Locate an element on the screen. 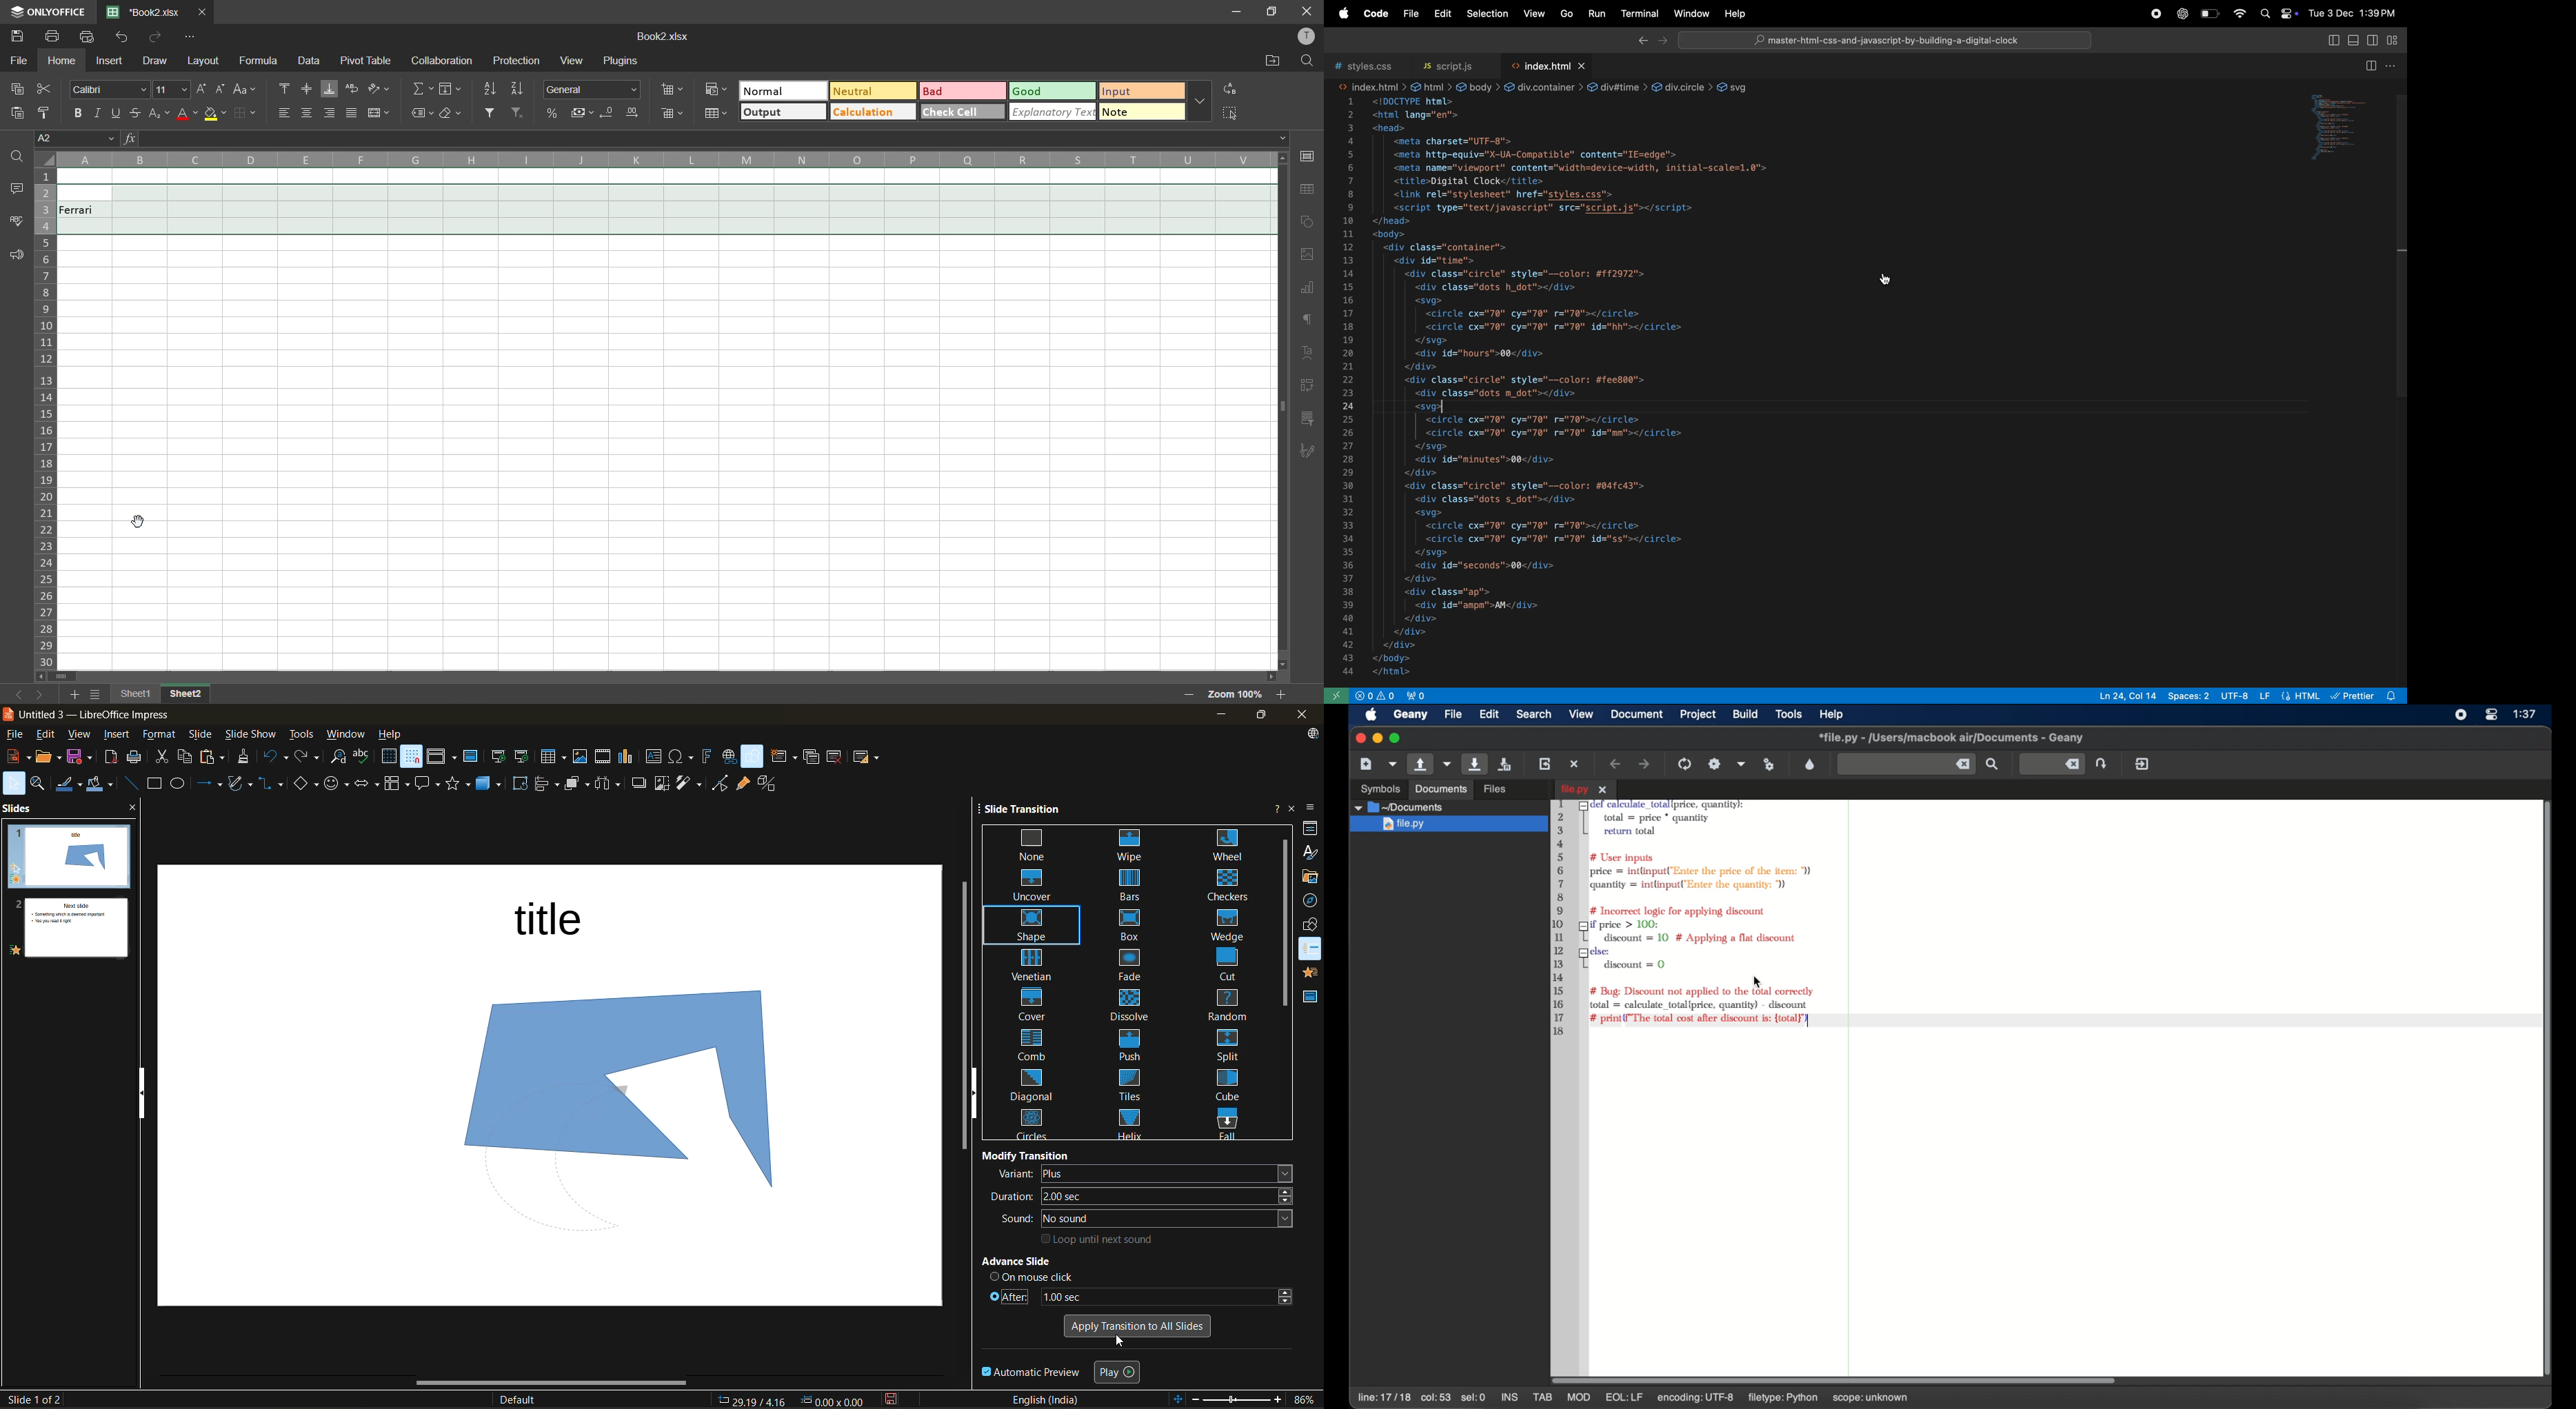 Image resolution: width=2576 pixels, height=1428 pixels. after is located at coordinates (1138, 1295).